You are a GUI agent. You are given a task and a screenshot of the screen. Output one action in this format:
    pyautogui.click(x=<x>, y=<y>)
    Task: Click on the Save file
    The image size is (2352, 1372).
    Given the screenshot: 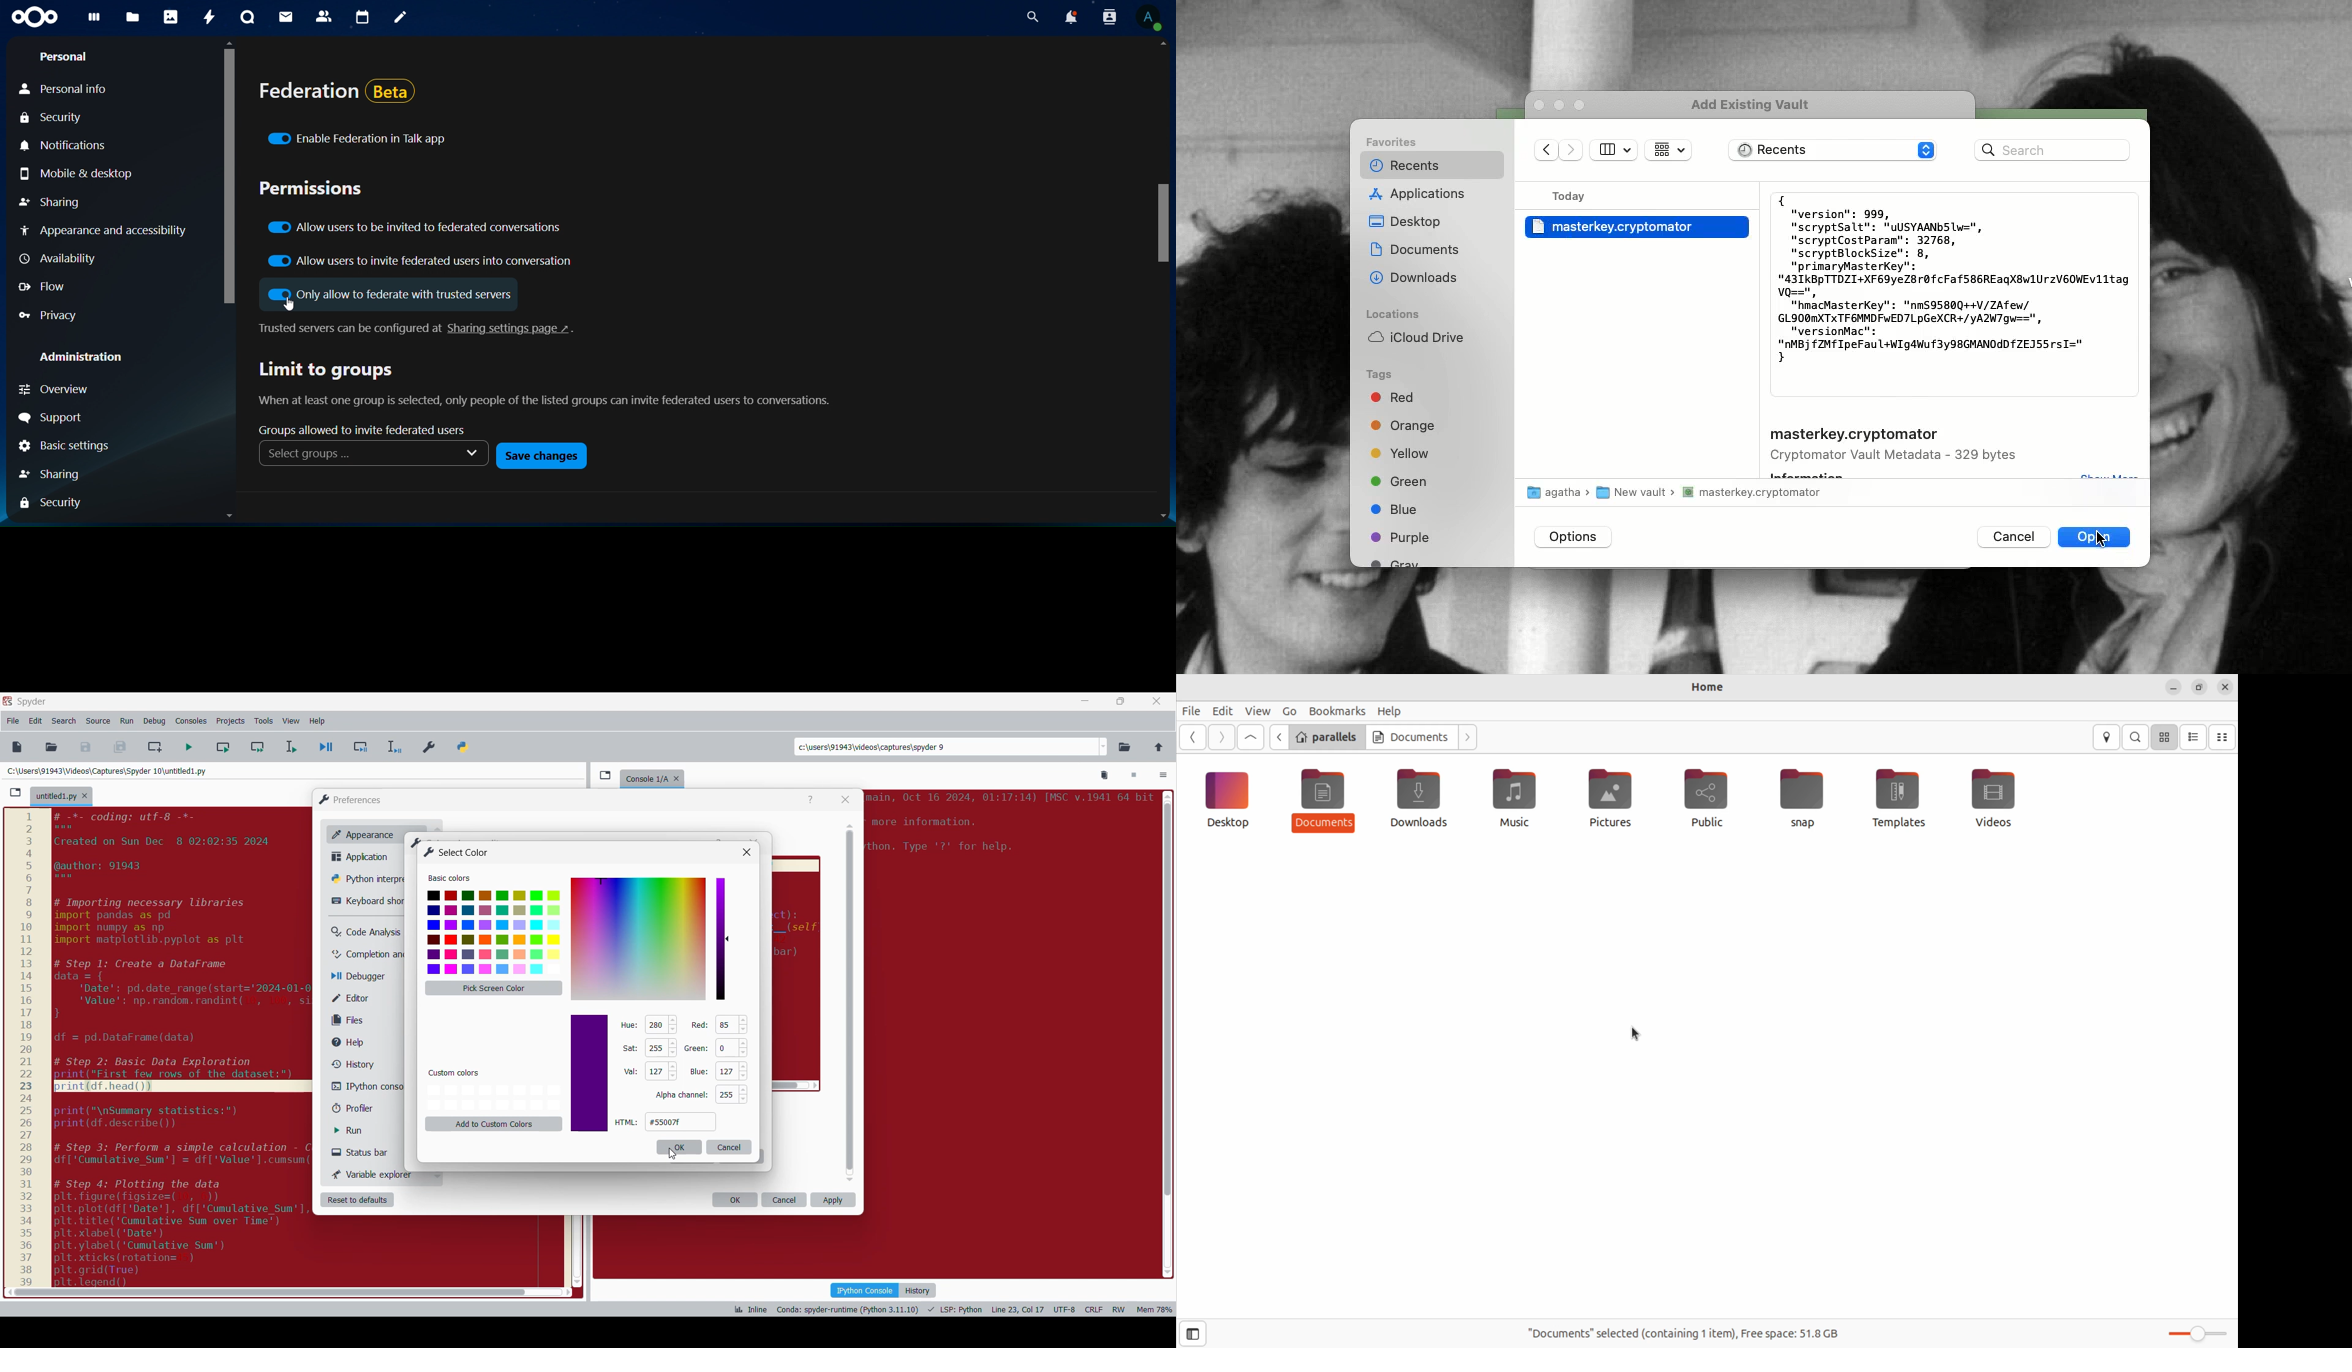 What is the action you would take?
    pyautogui.click(x=86, y=747)
    